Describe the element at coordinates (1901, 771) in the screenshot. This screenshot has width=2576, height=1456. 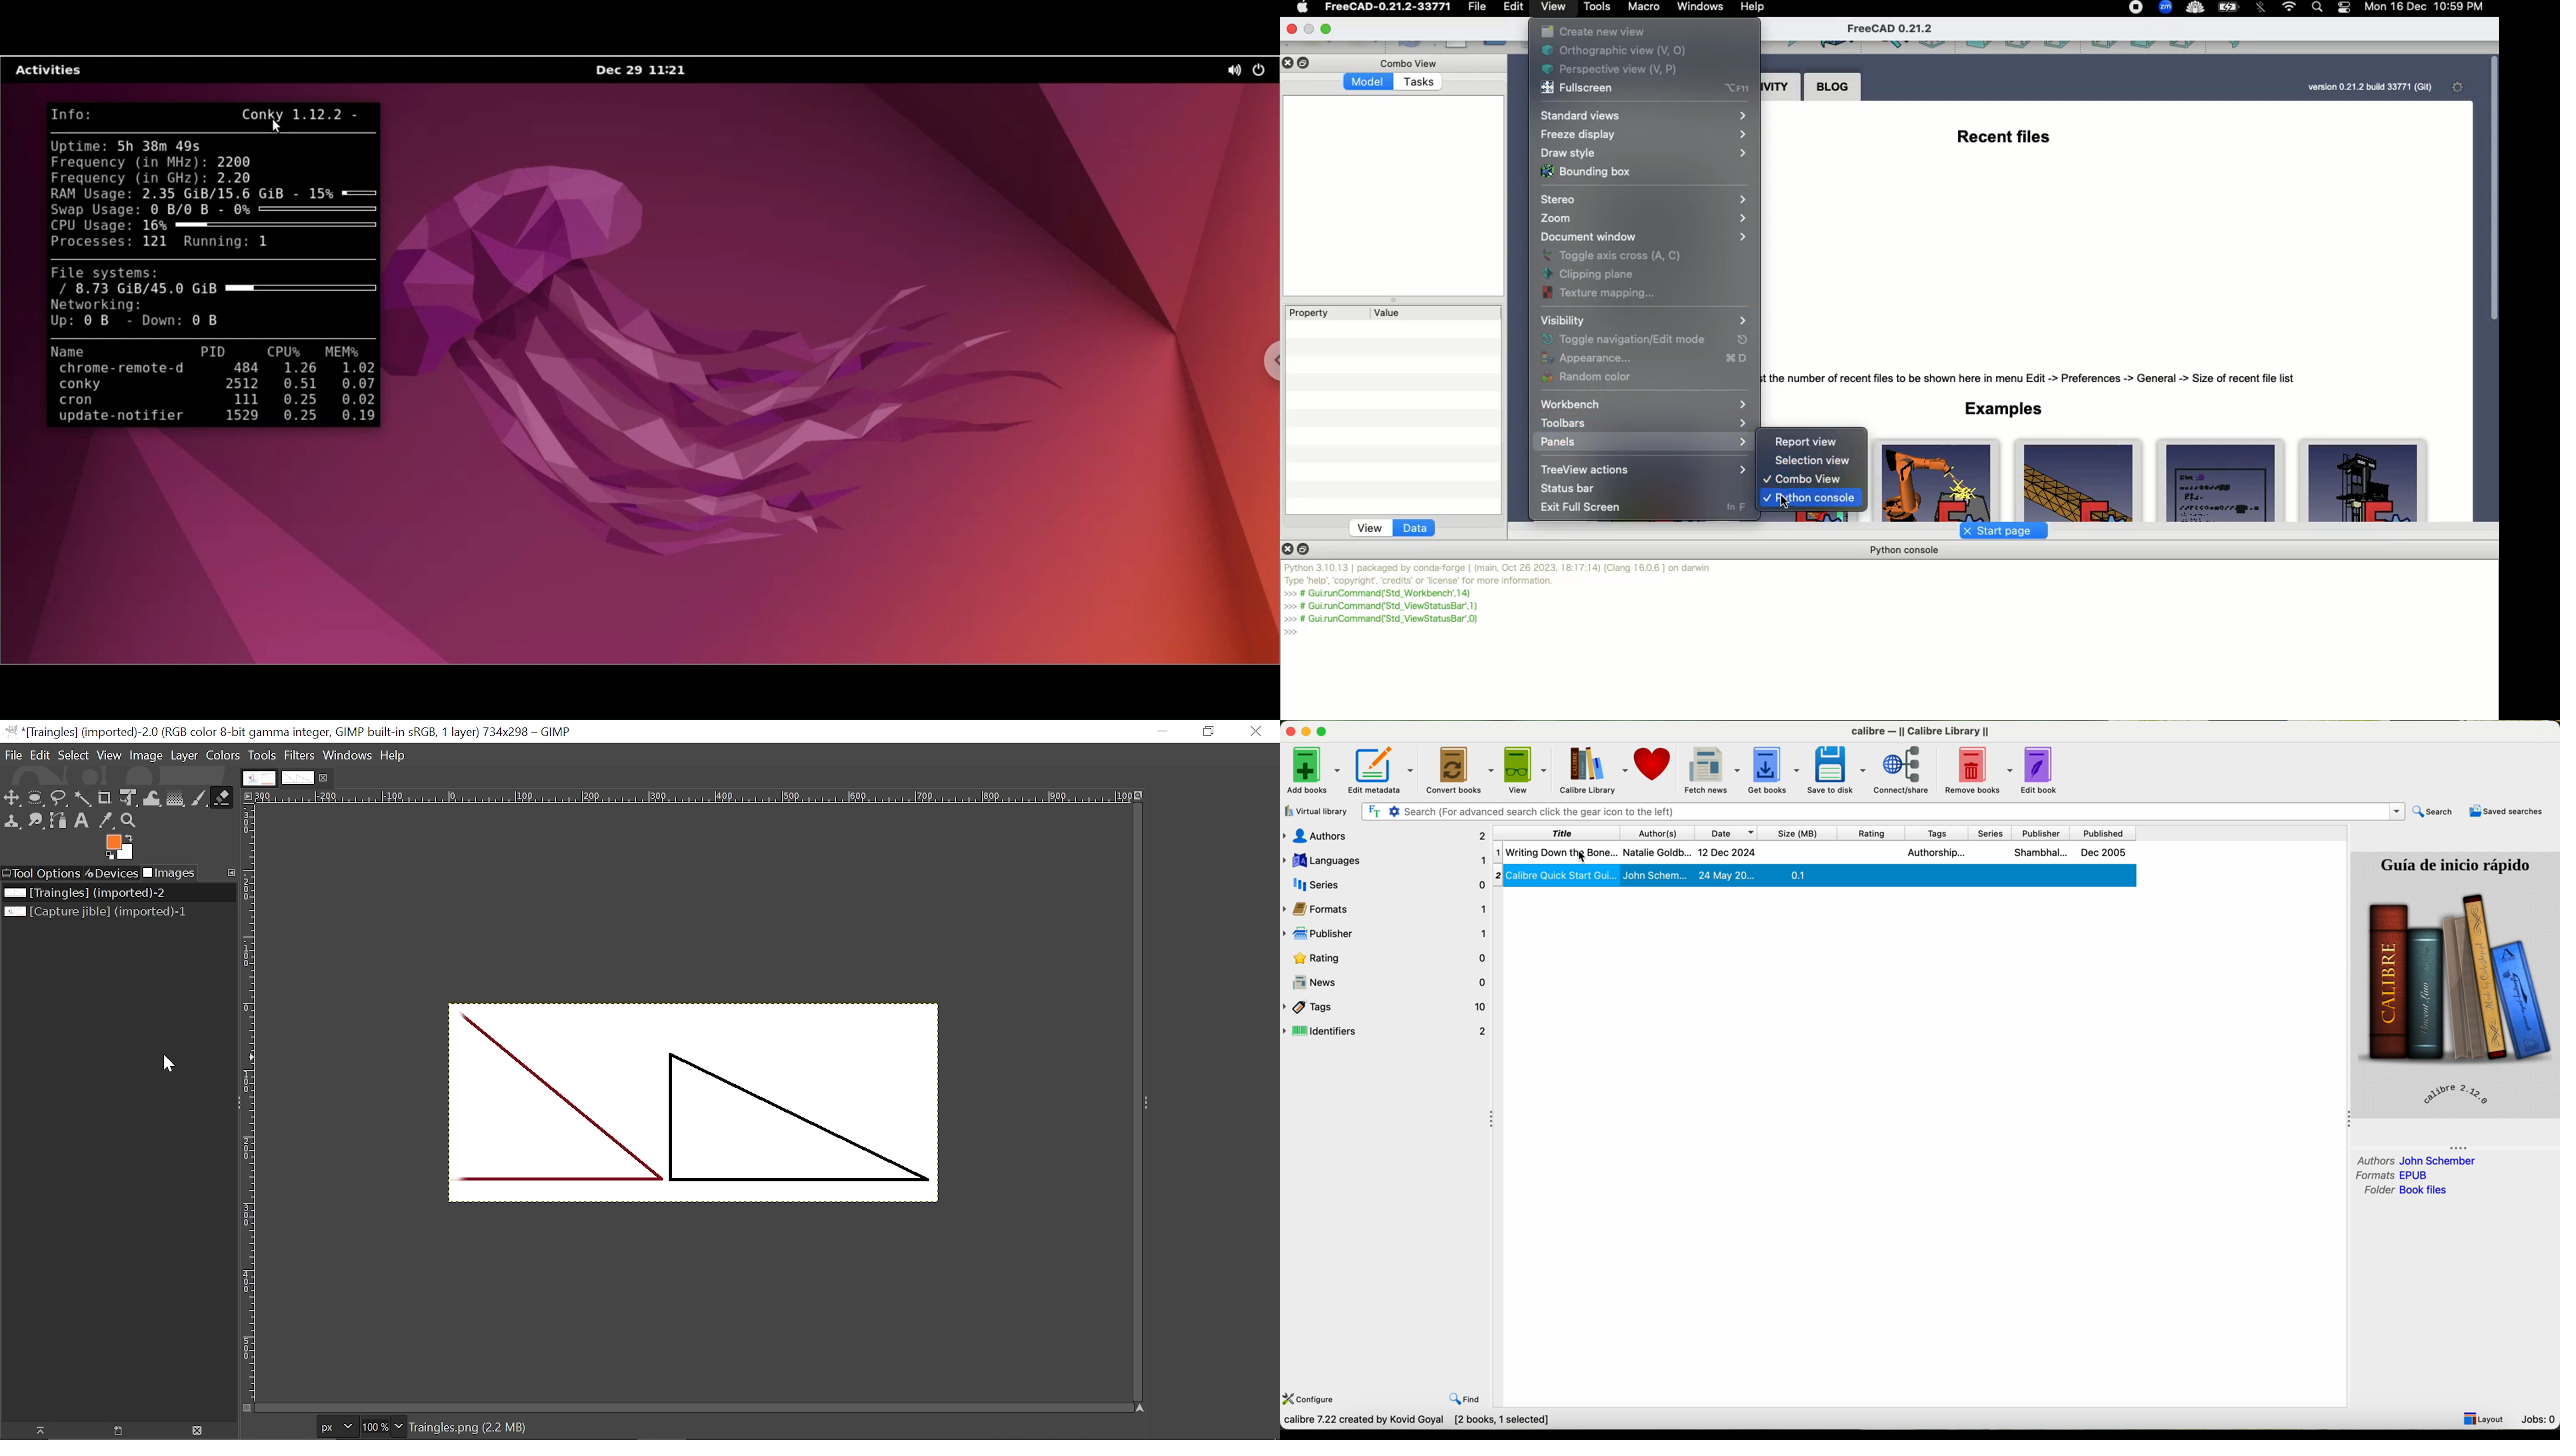
I see `connect/share` at that location.